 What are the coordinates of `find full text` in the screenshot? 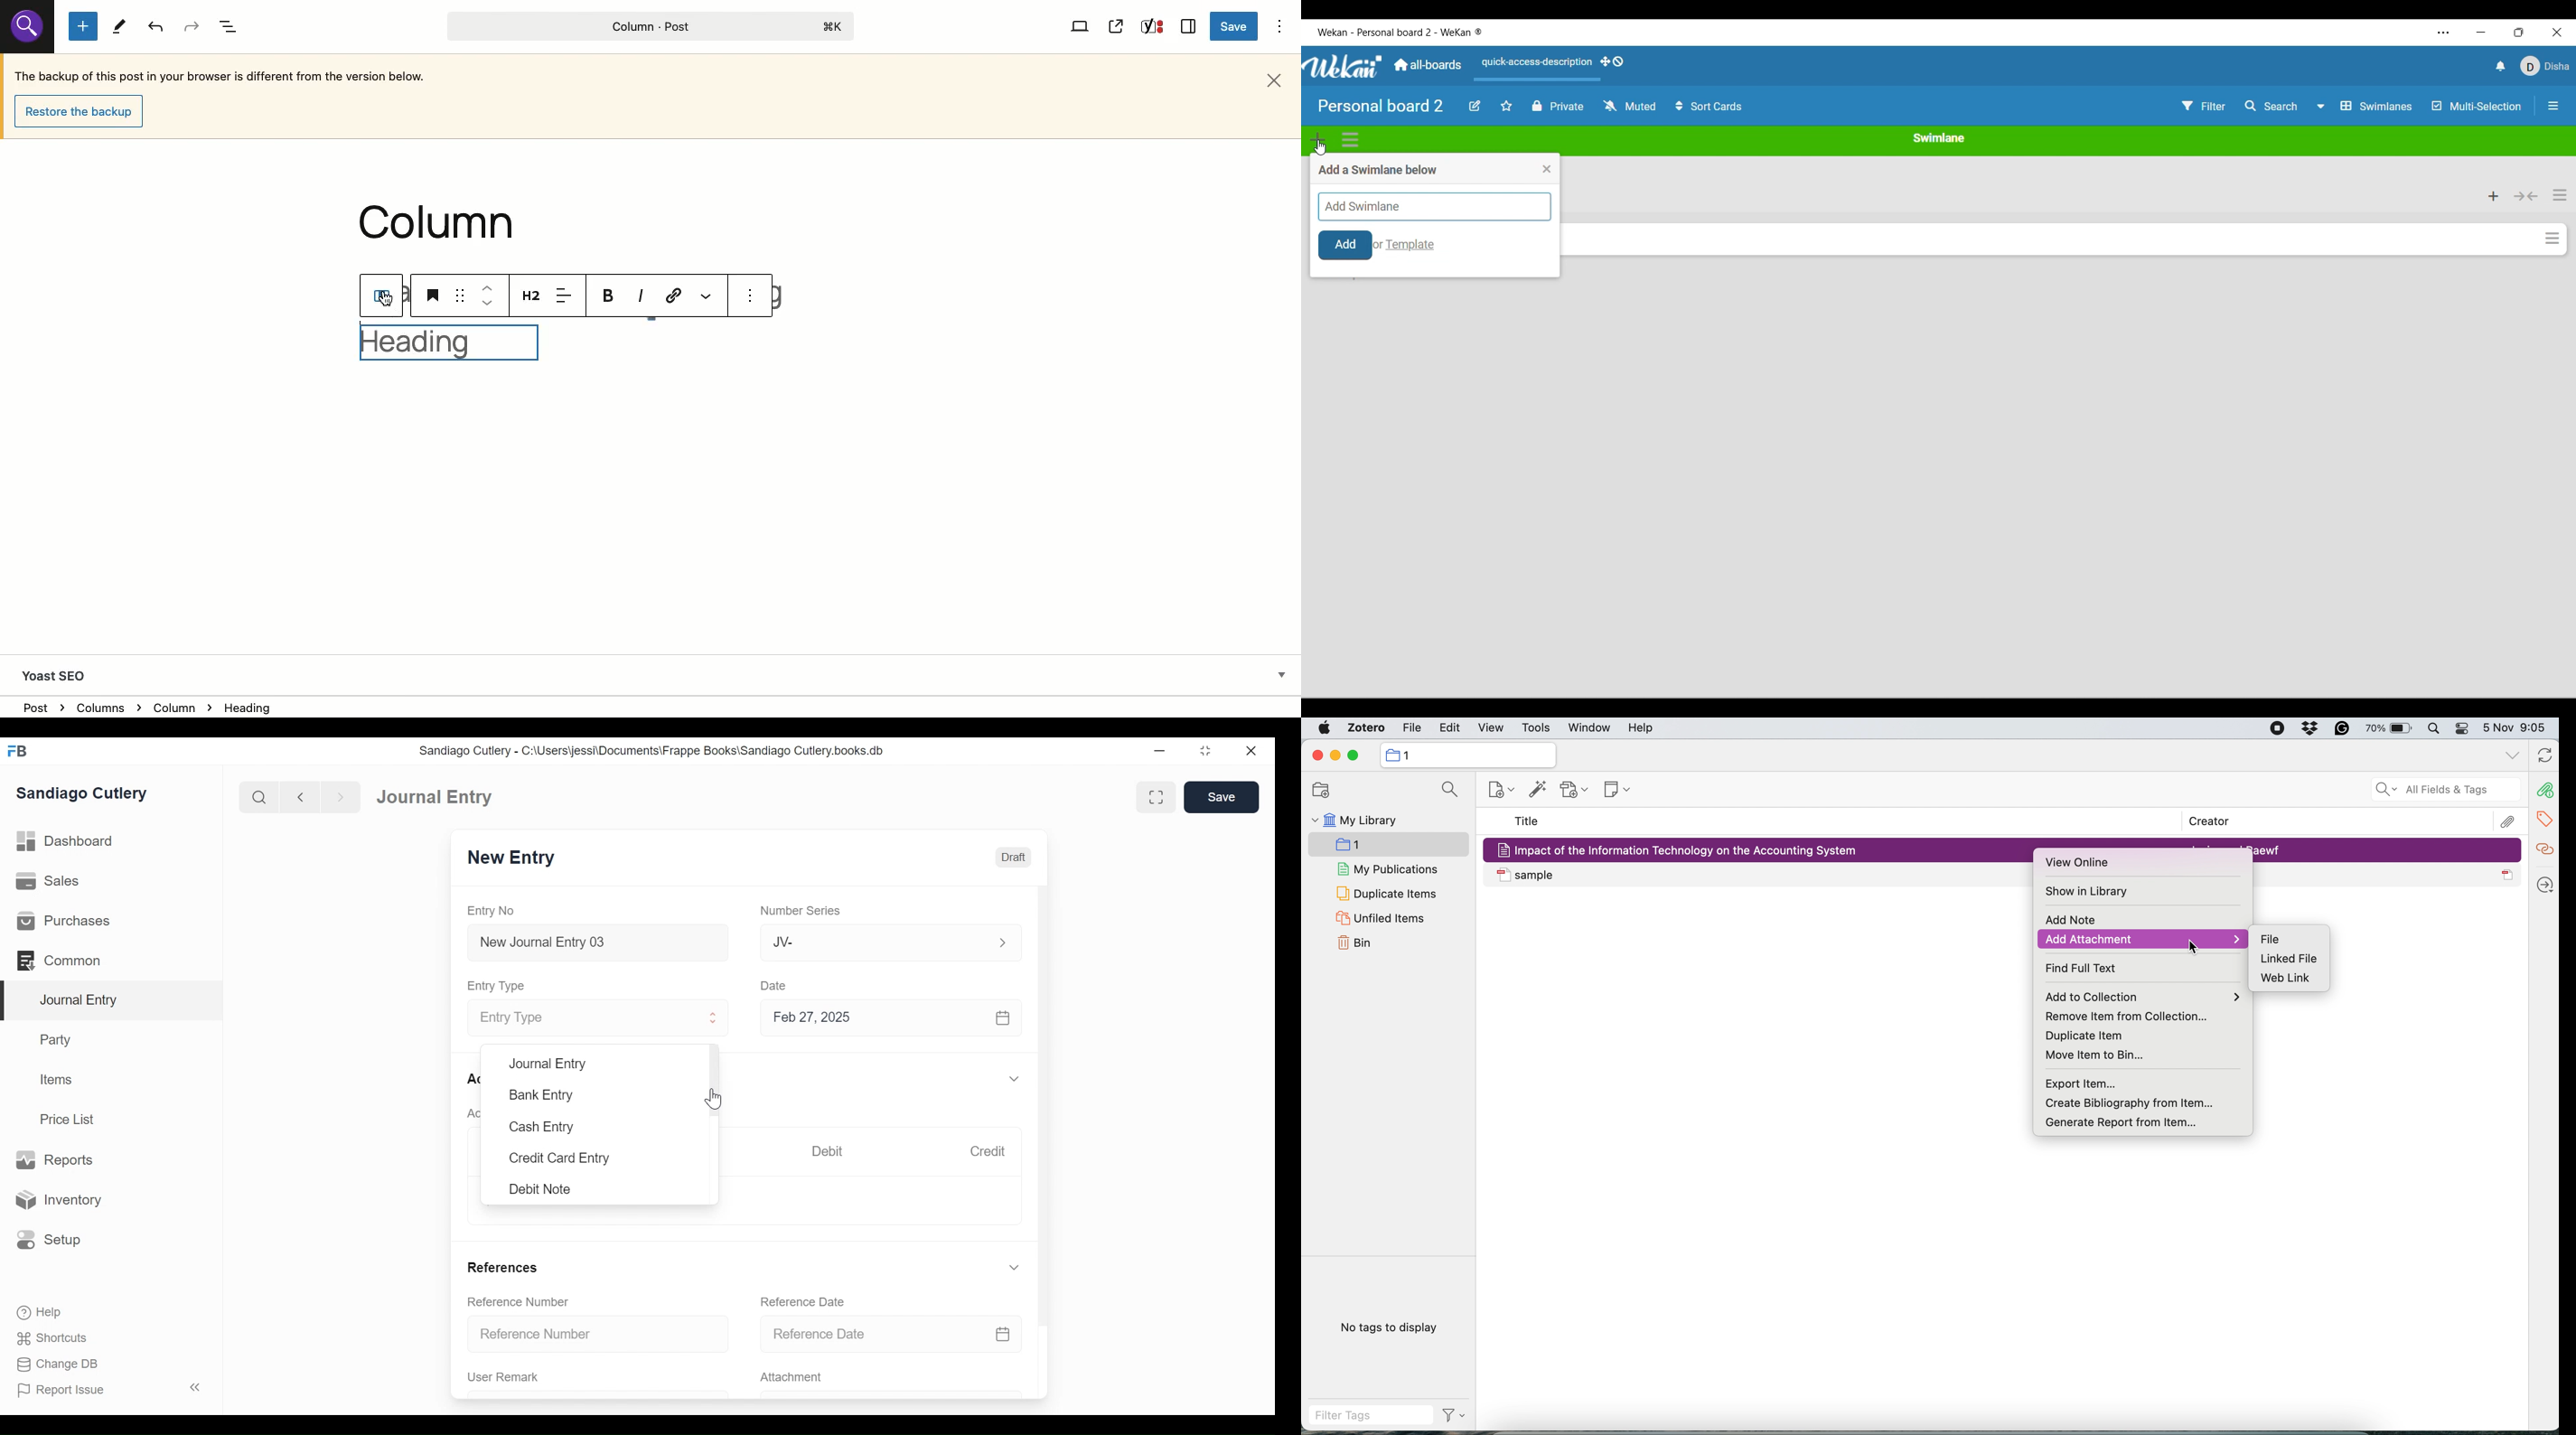 It's located at (2091, 968).